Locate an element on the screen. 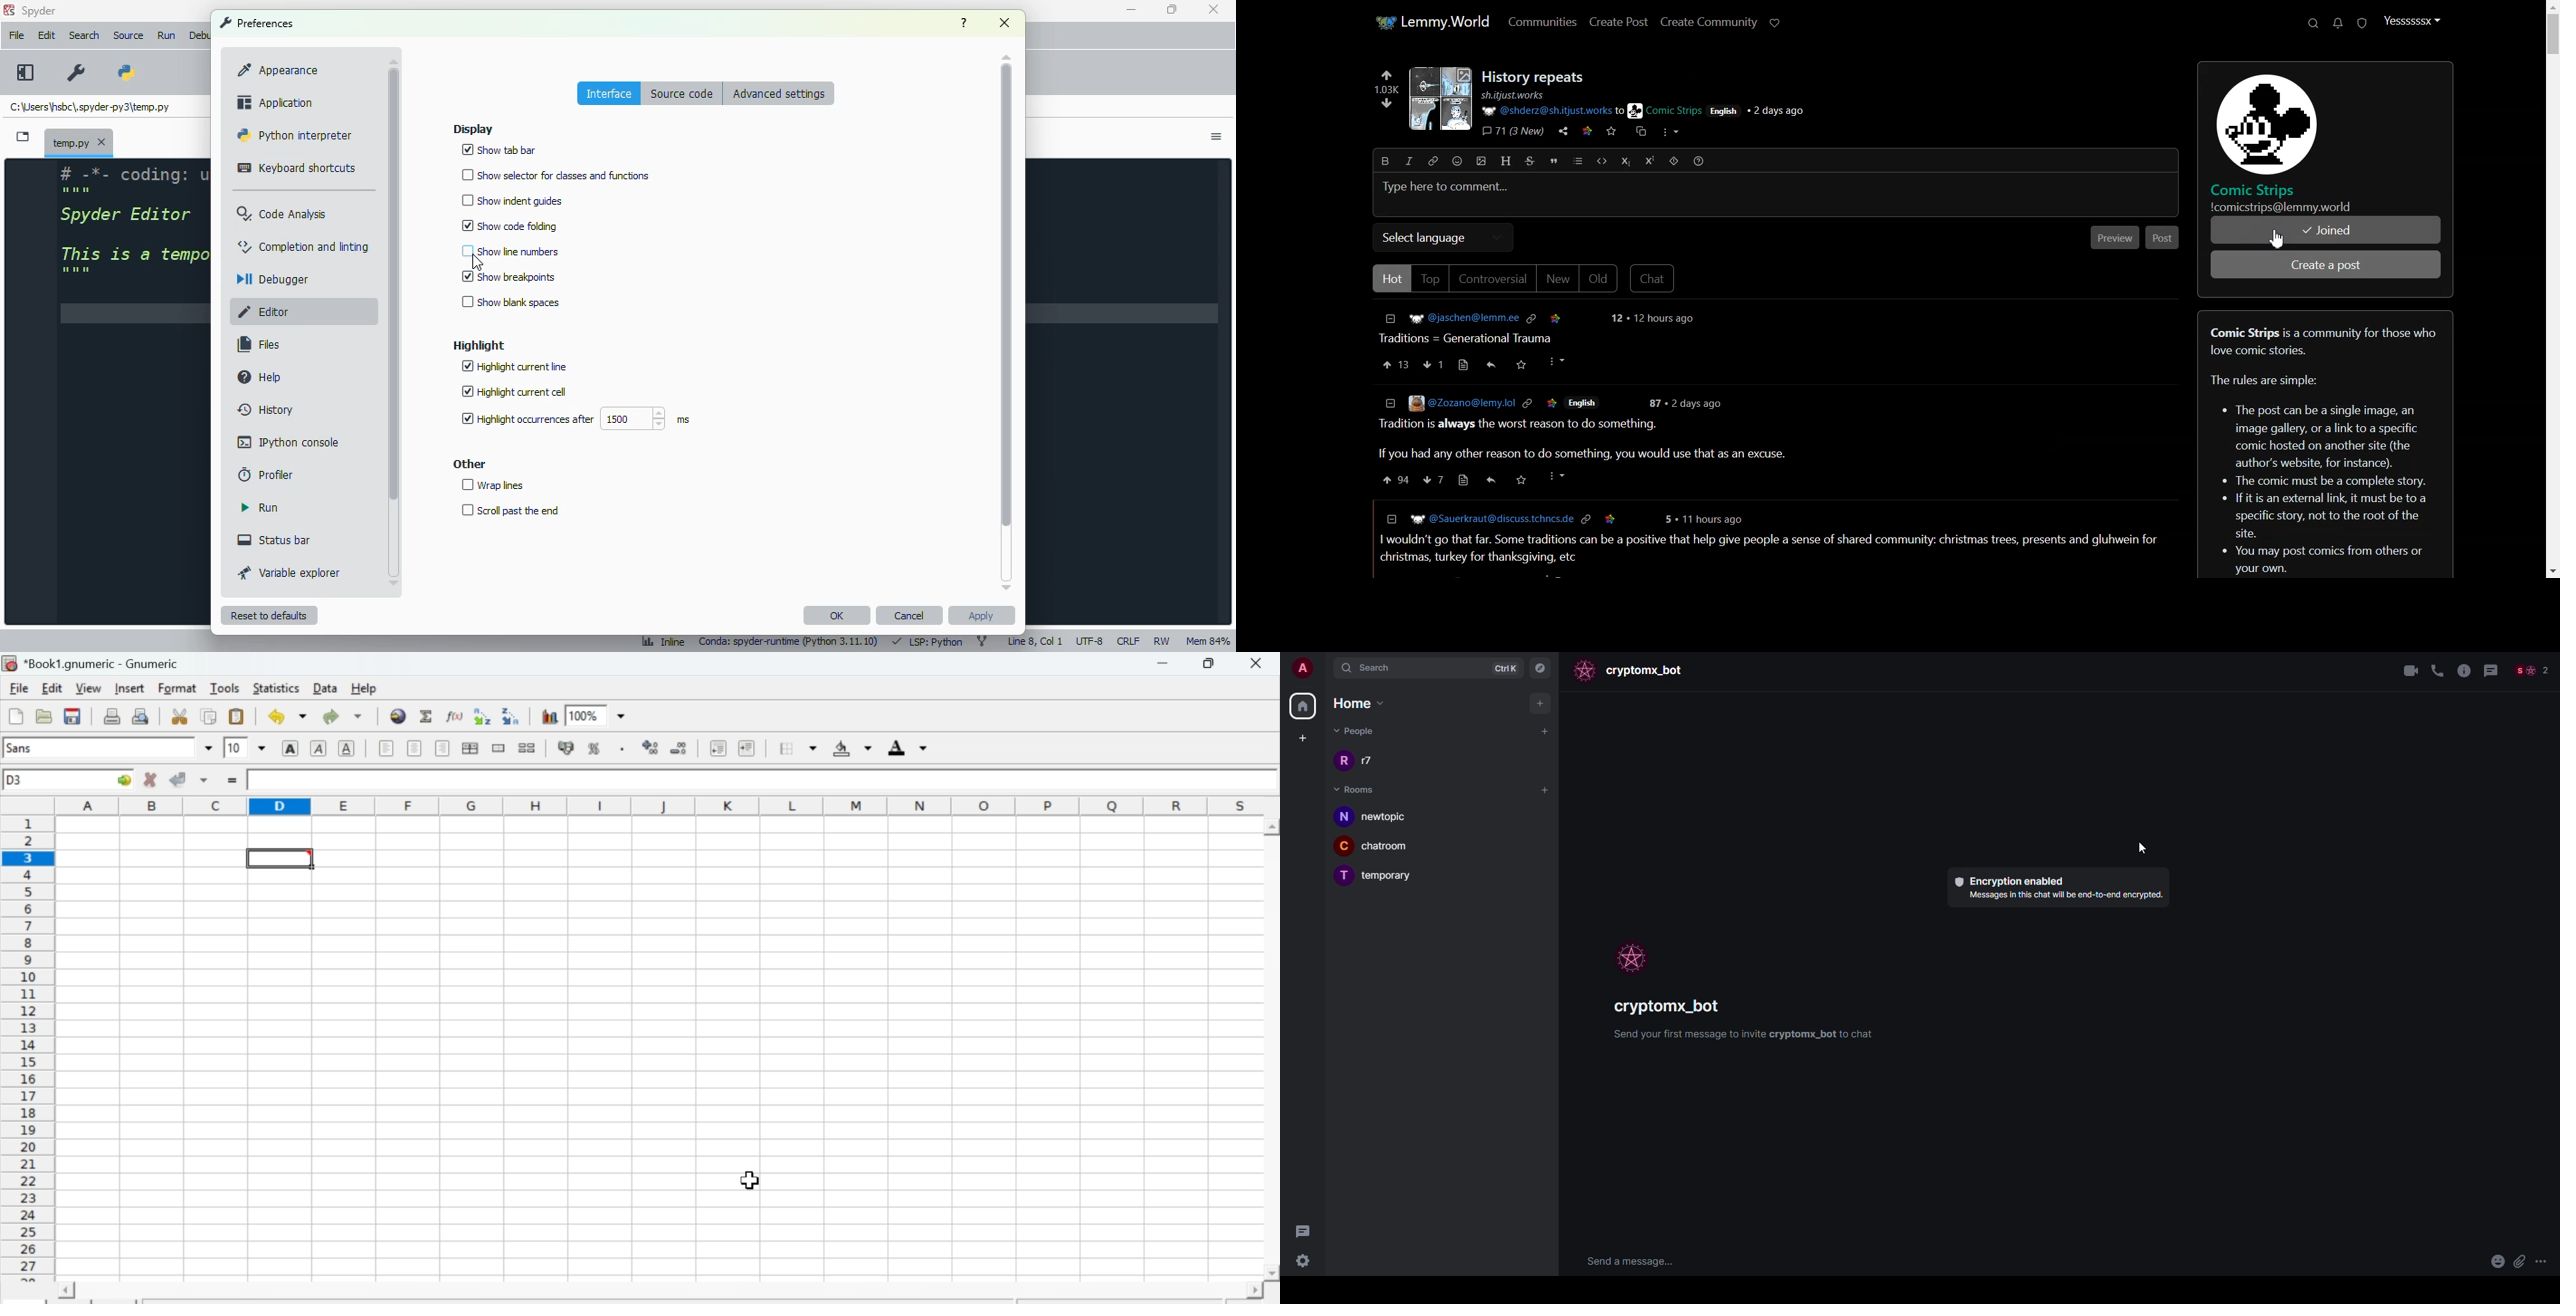  Down is located at coordinates (1002, 583).